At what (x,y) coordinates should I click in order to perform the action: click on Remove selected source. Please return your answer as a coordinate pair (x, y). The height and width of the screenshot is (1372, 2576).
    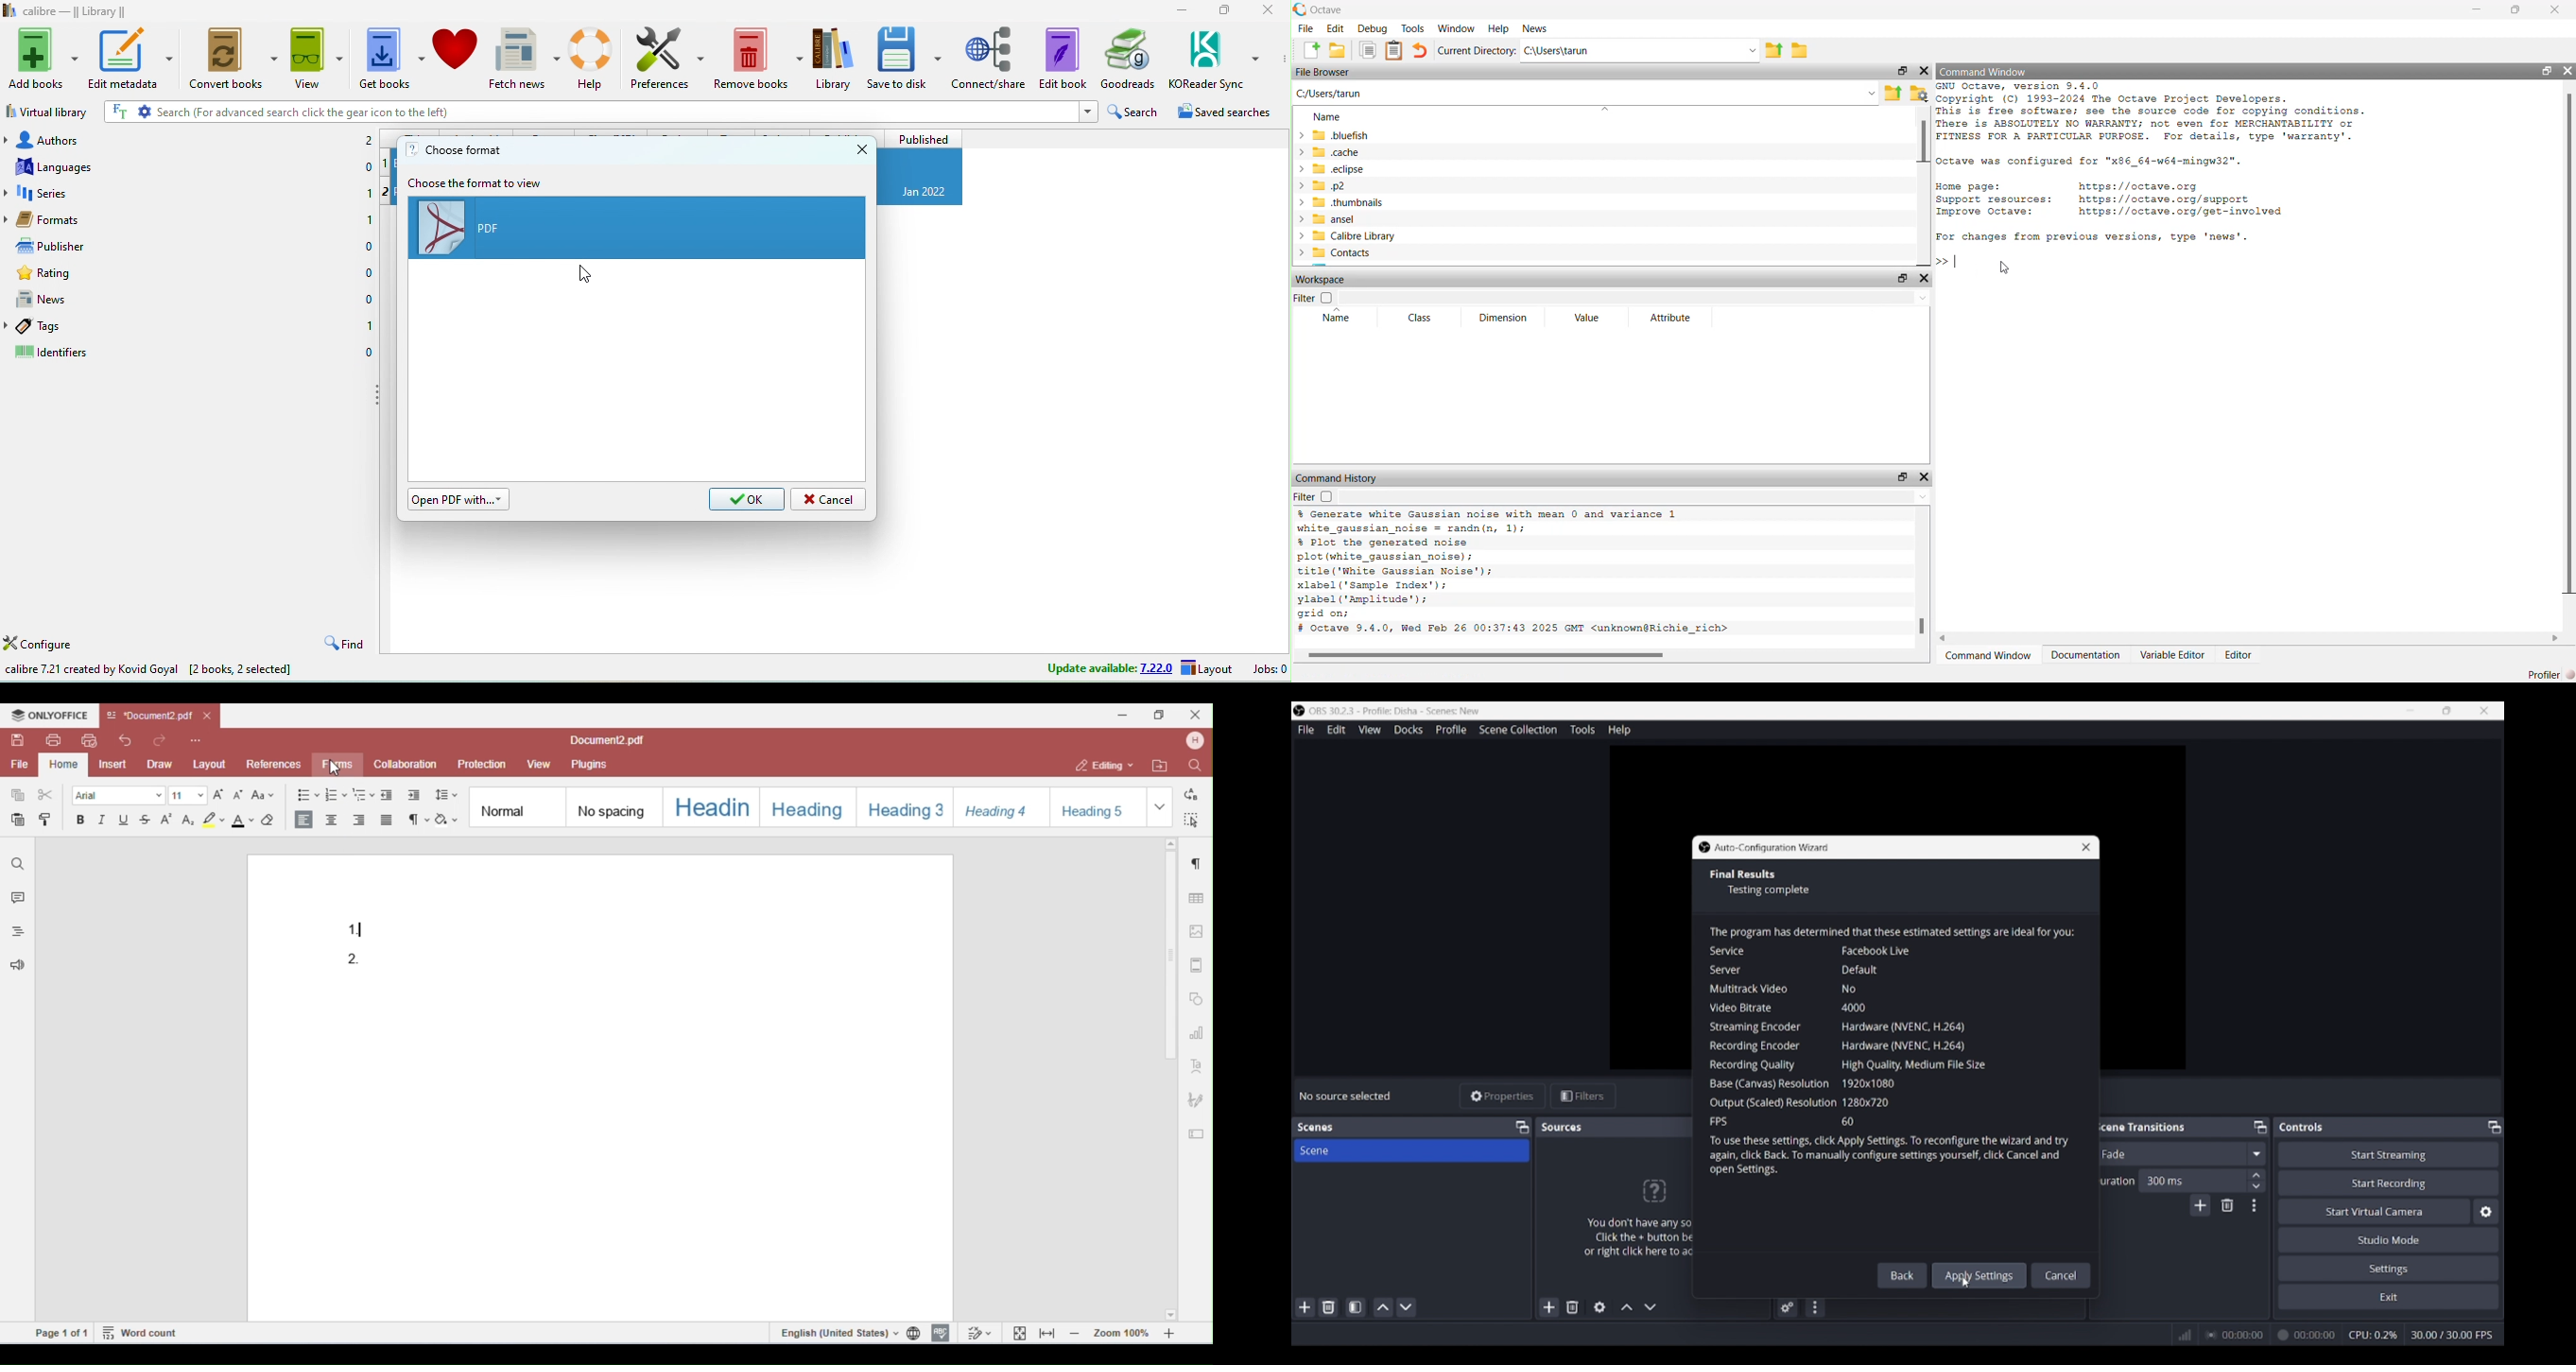
    Looking at the image, I should click on (1573, 1307).